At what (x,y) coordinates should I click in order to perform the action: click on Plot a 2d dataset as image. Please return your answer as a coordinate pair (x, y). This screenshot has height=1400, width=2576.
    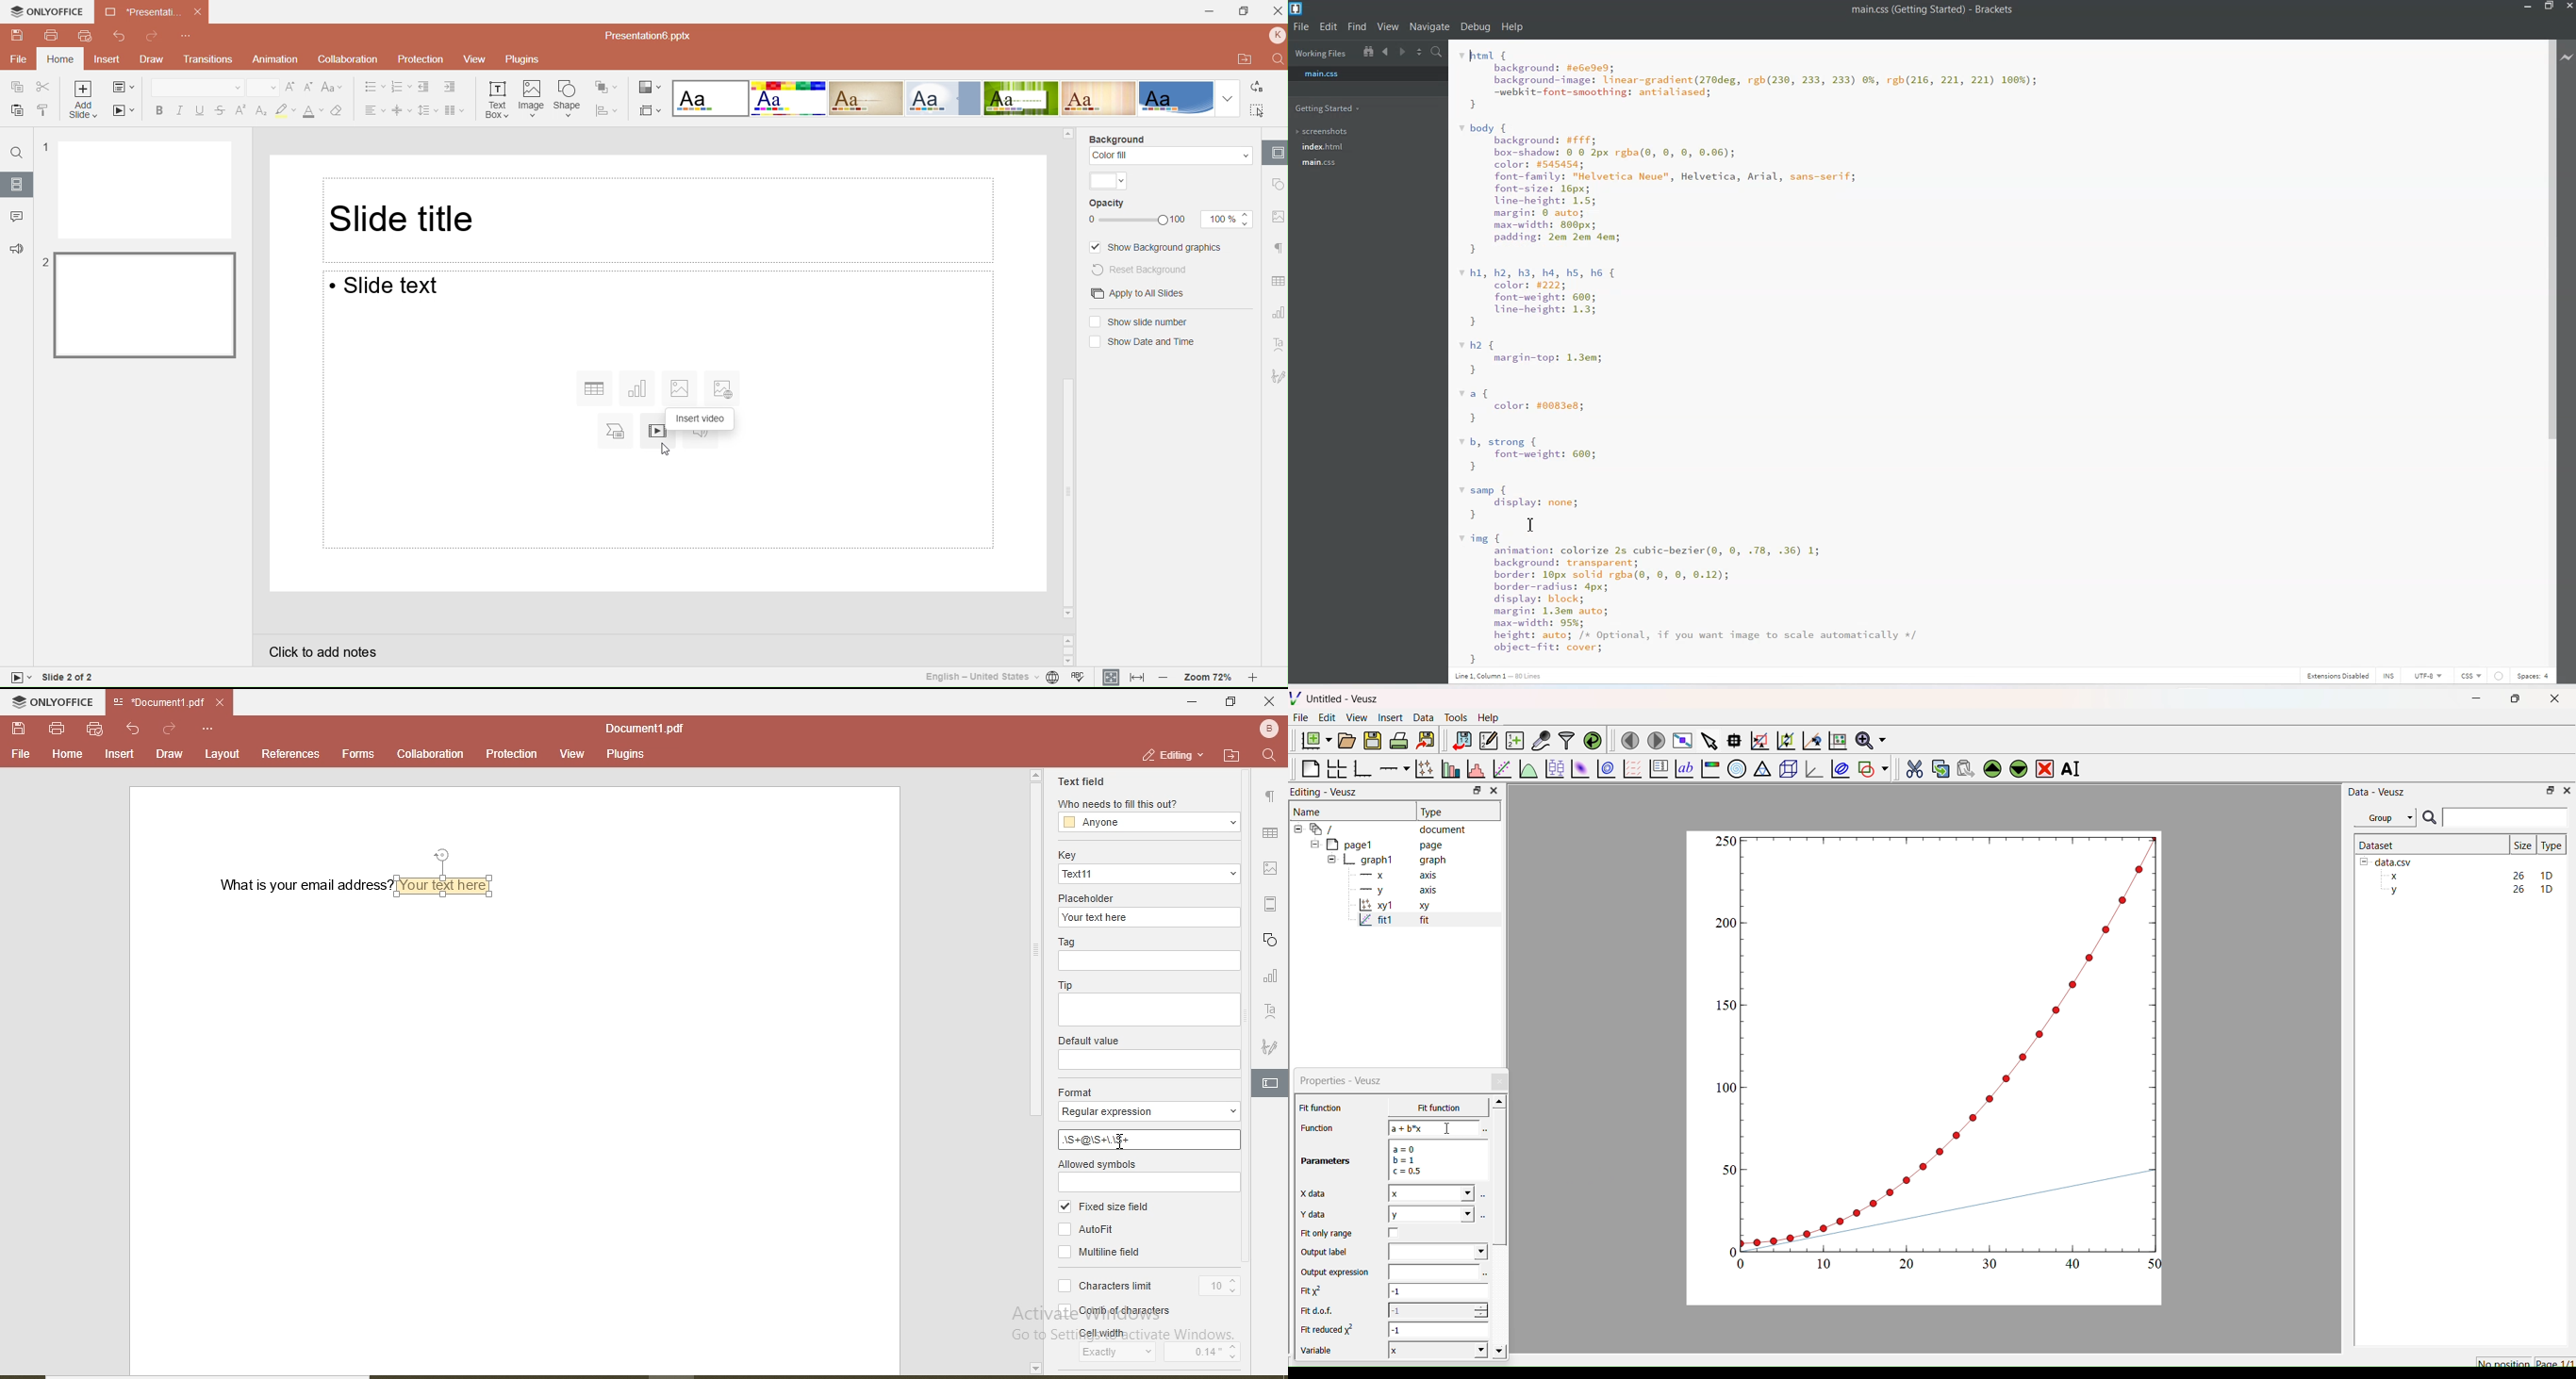
    Looking at the image, I should click on (1579, 769).